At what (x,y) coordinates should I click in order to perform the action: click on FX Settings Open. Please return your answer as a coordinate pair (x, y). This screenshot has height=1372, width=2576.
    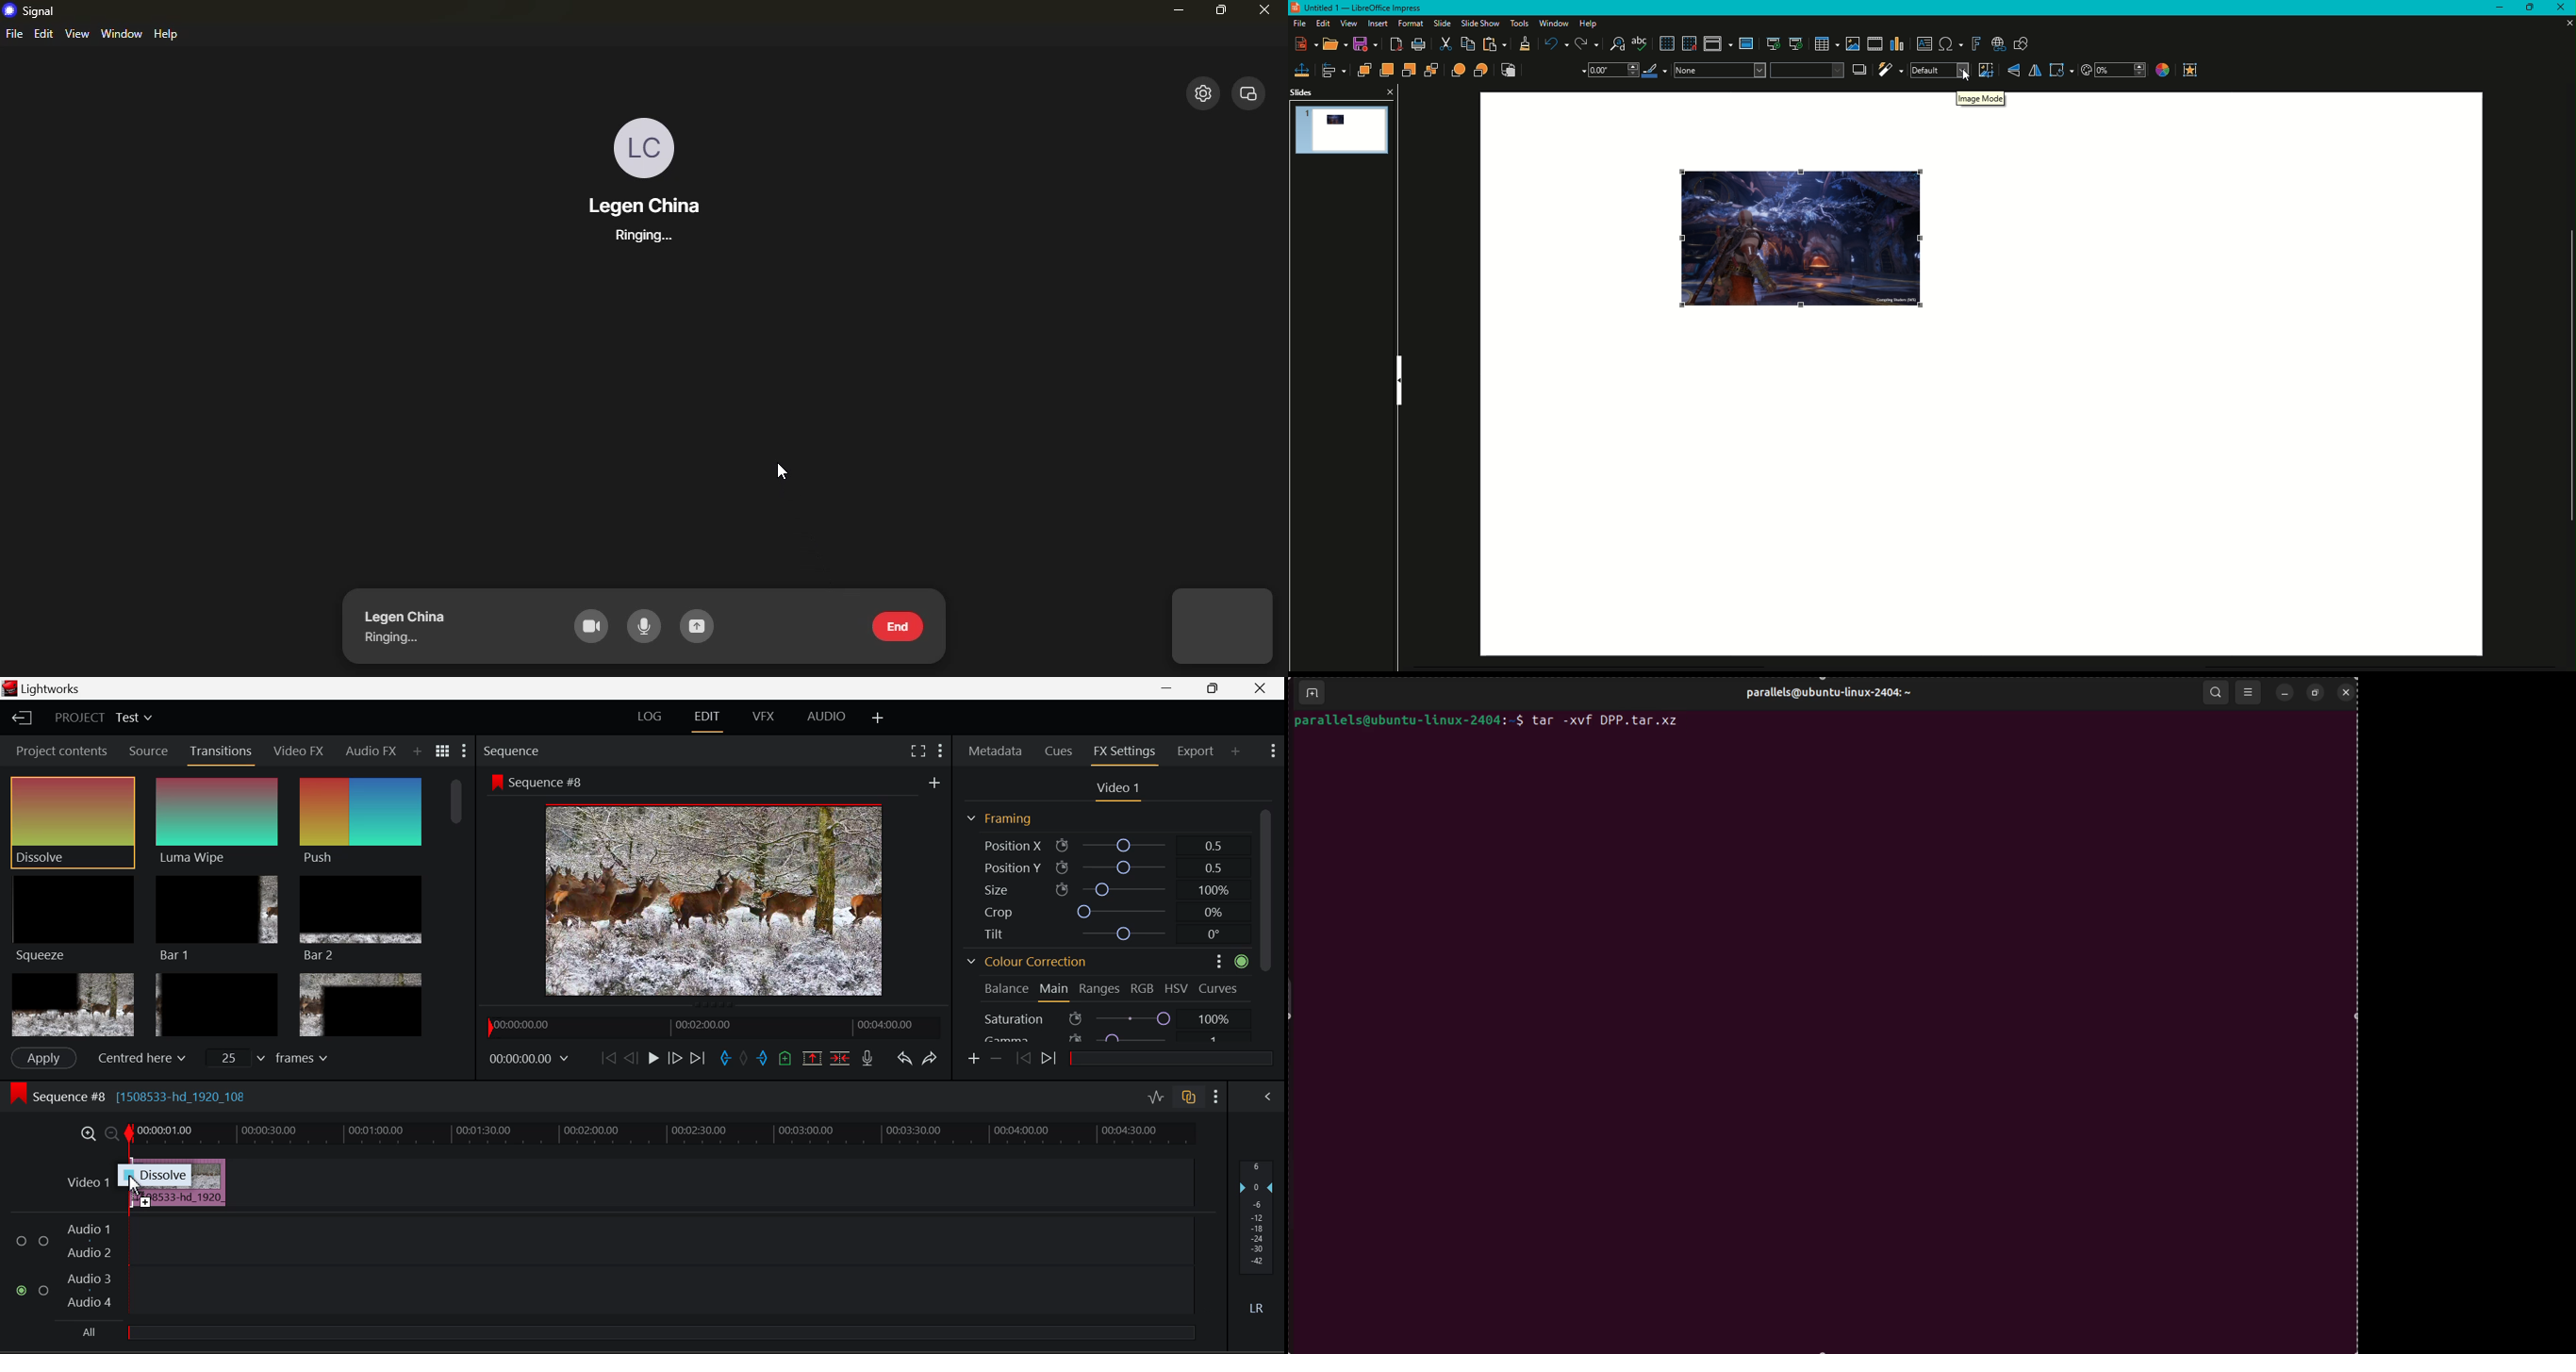
    Looking at the image, I should click on (1124, 753).